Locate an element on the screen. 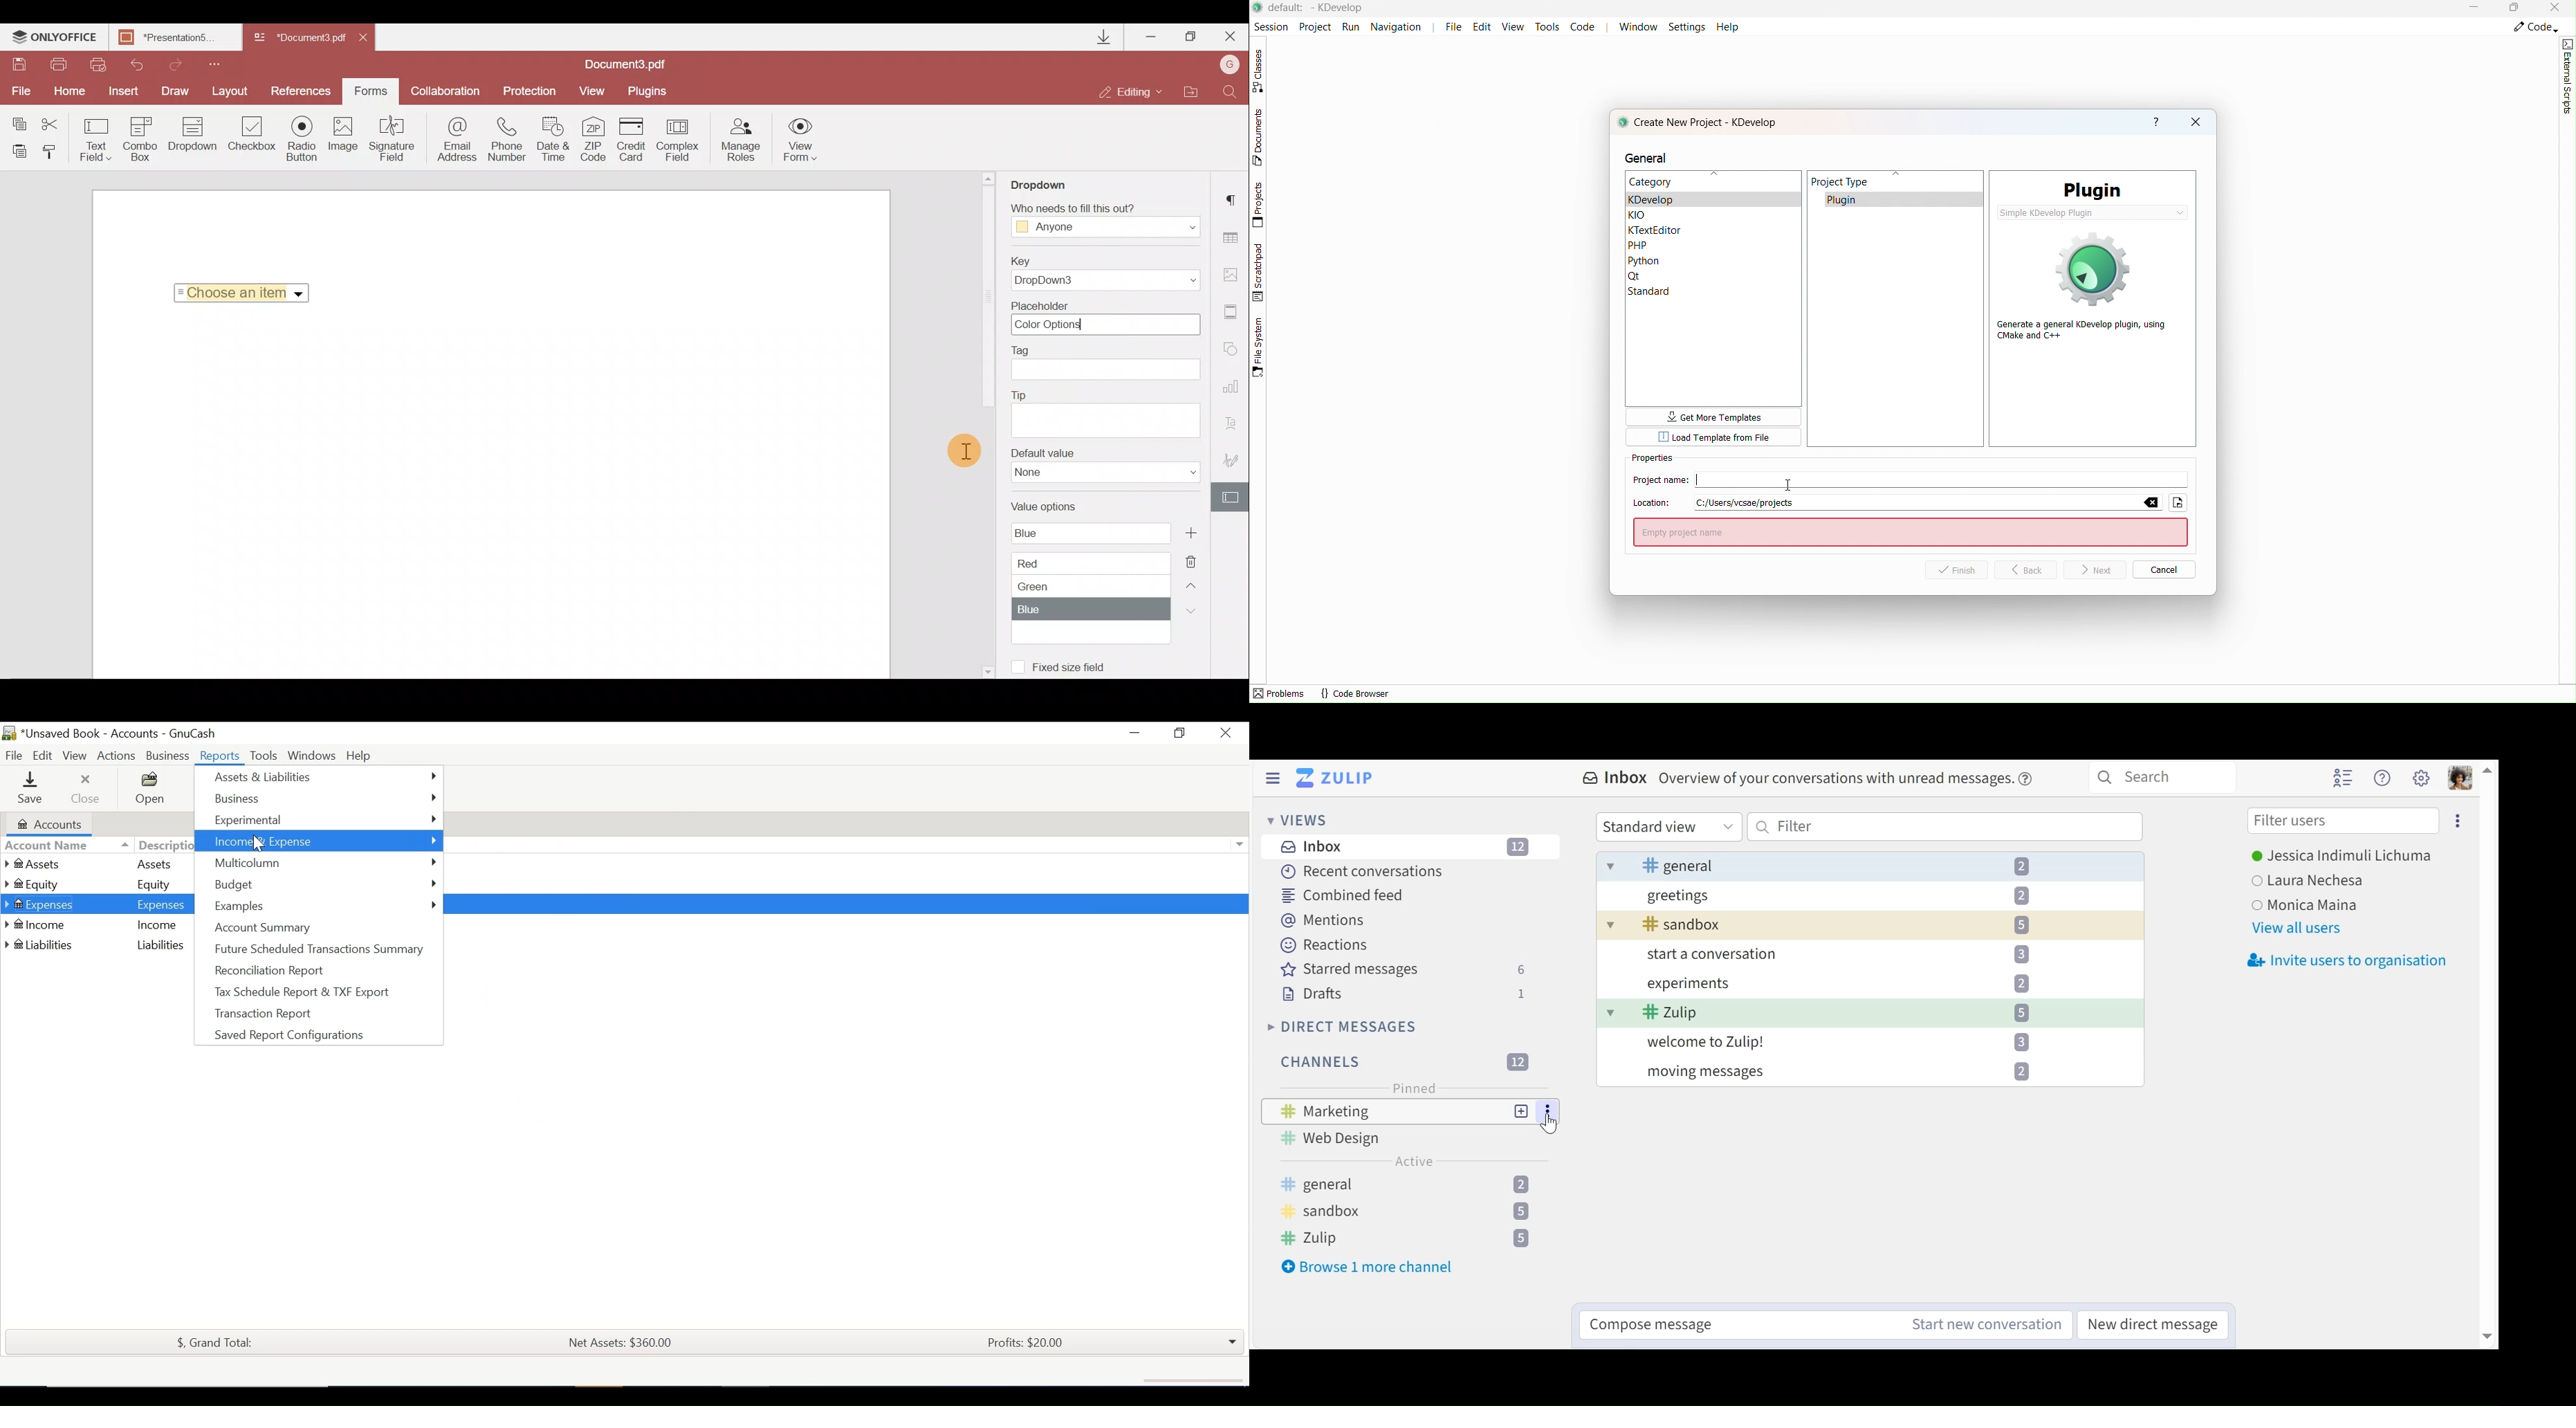  Minimize is located at coordinates (1135, 734).